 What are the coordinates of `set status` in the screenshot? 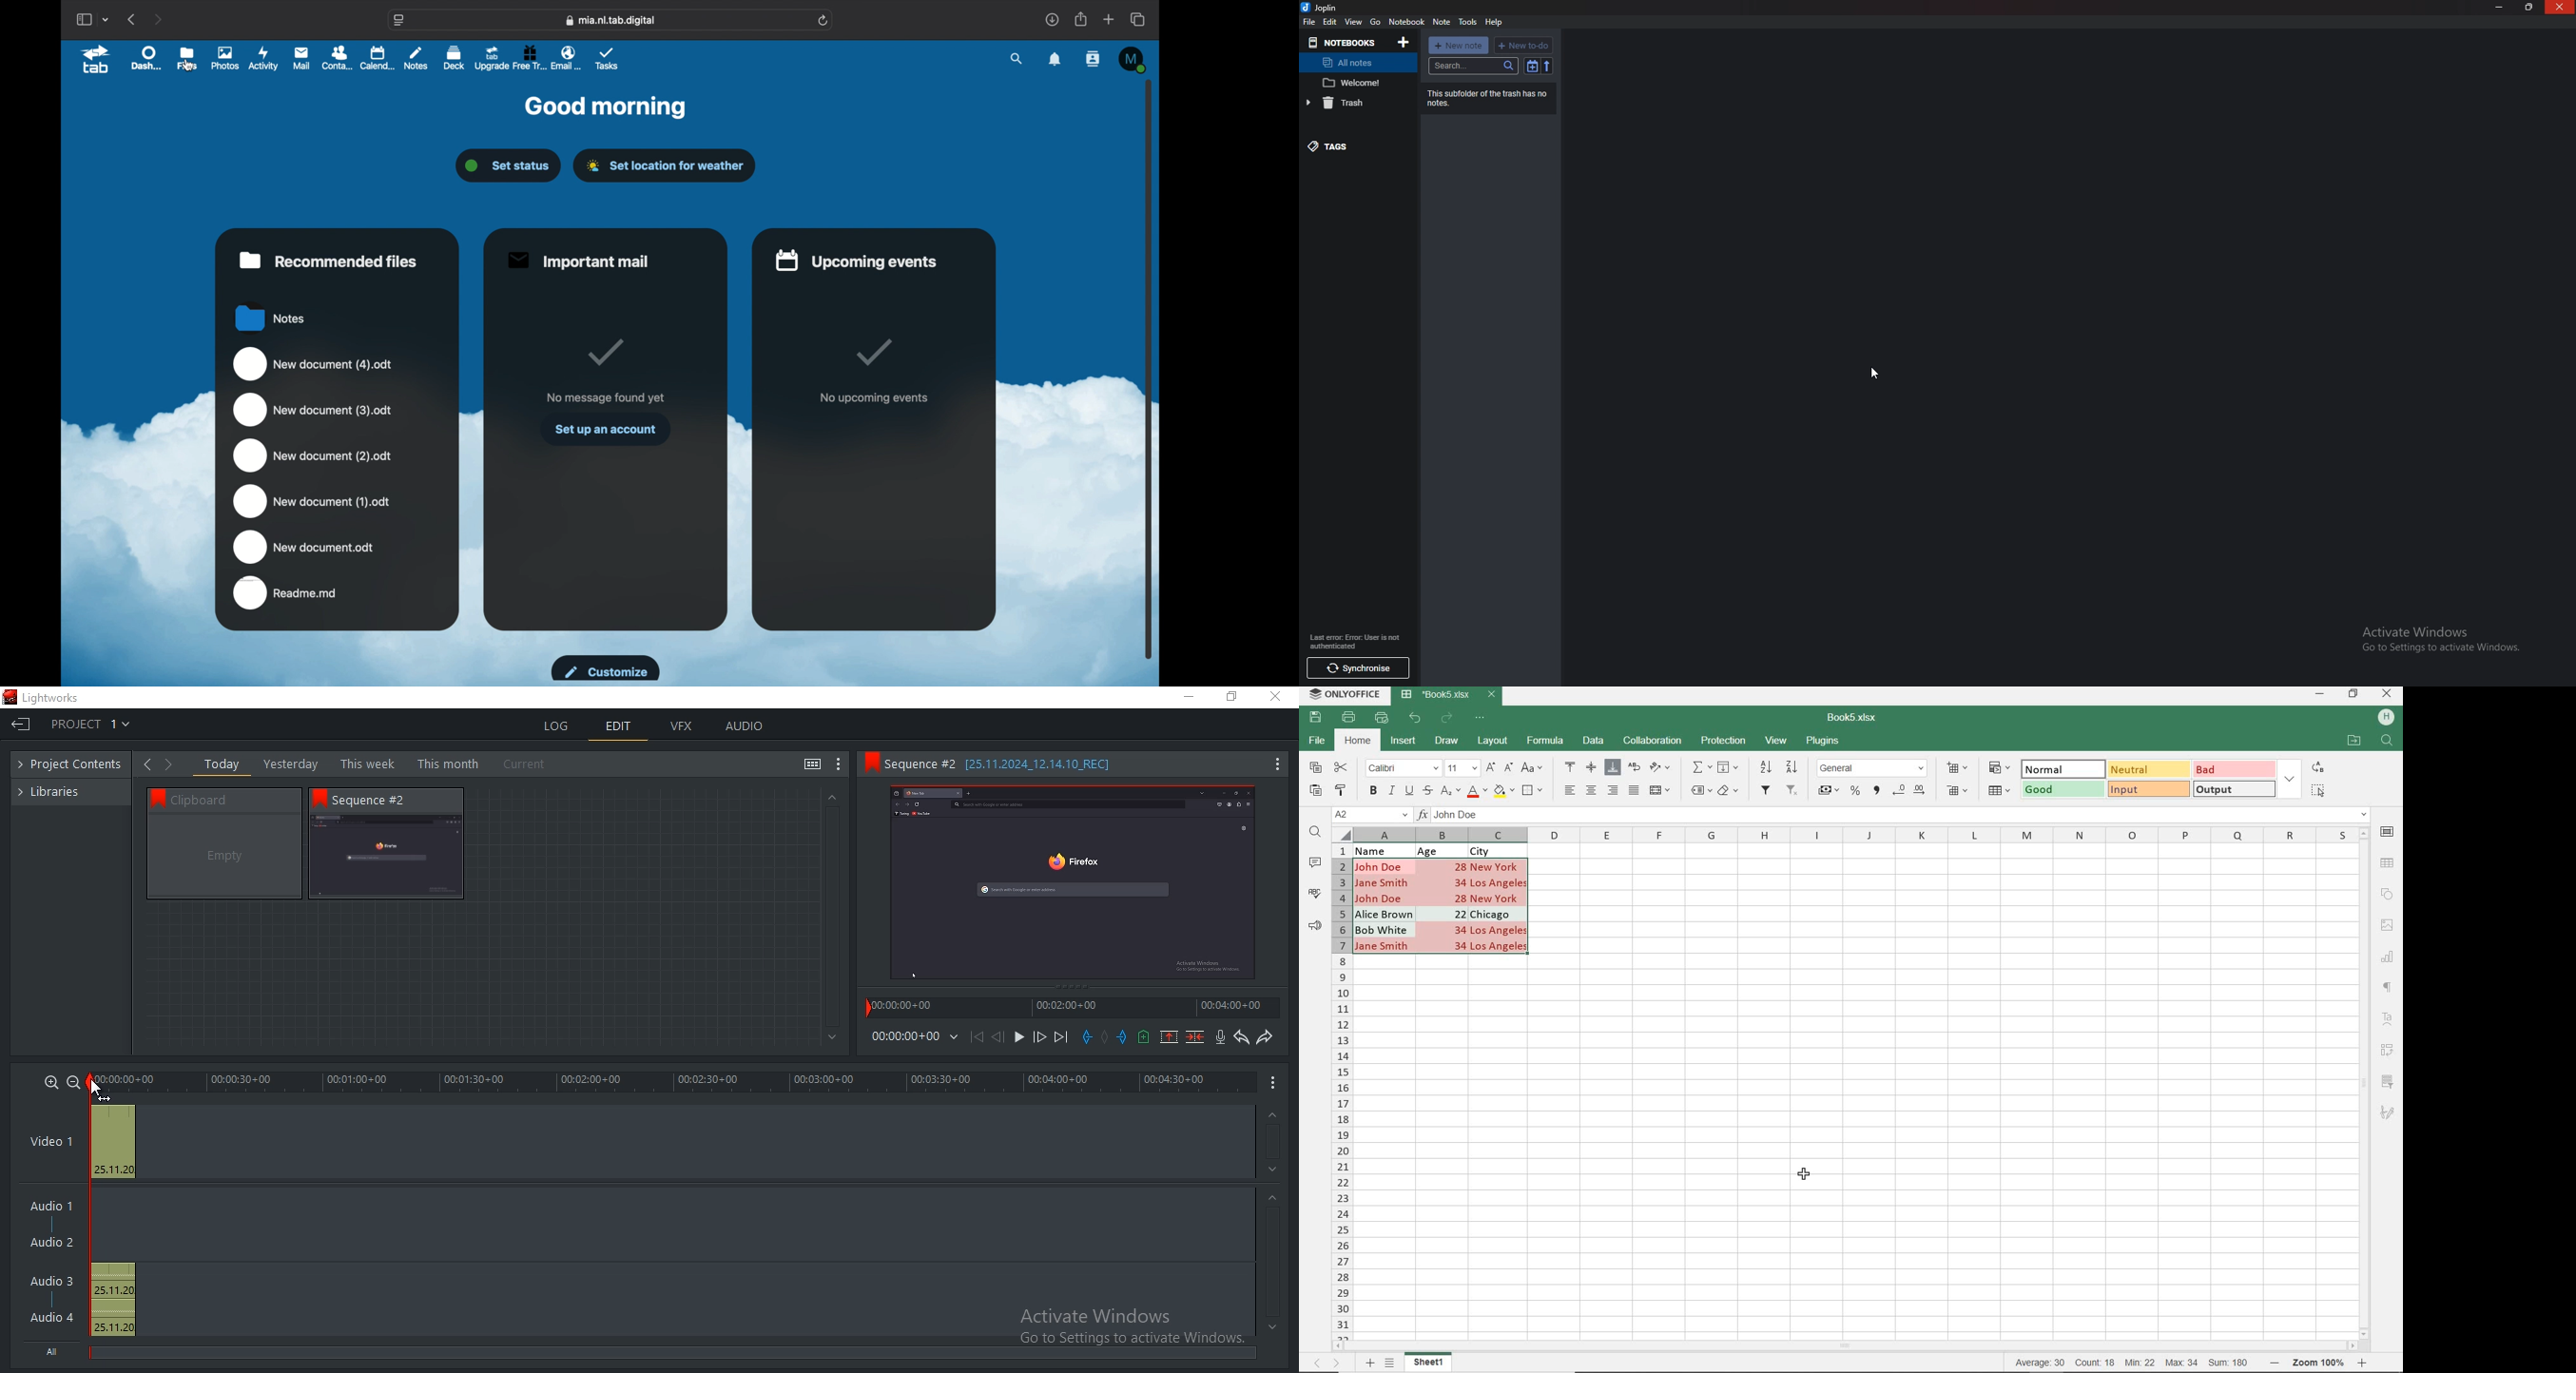 It's located at (509, 166).